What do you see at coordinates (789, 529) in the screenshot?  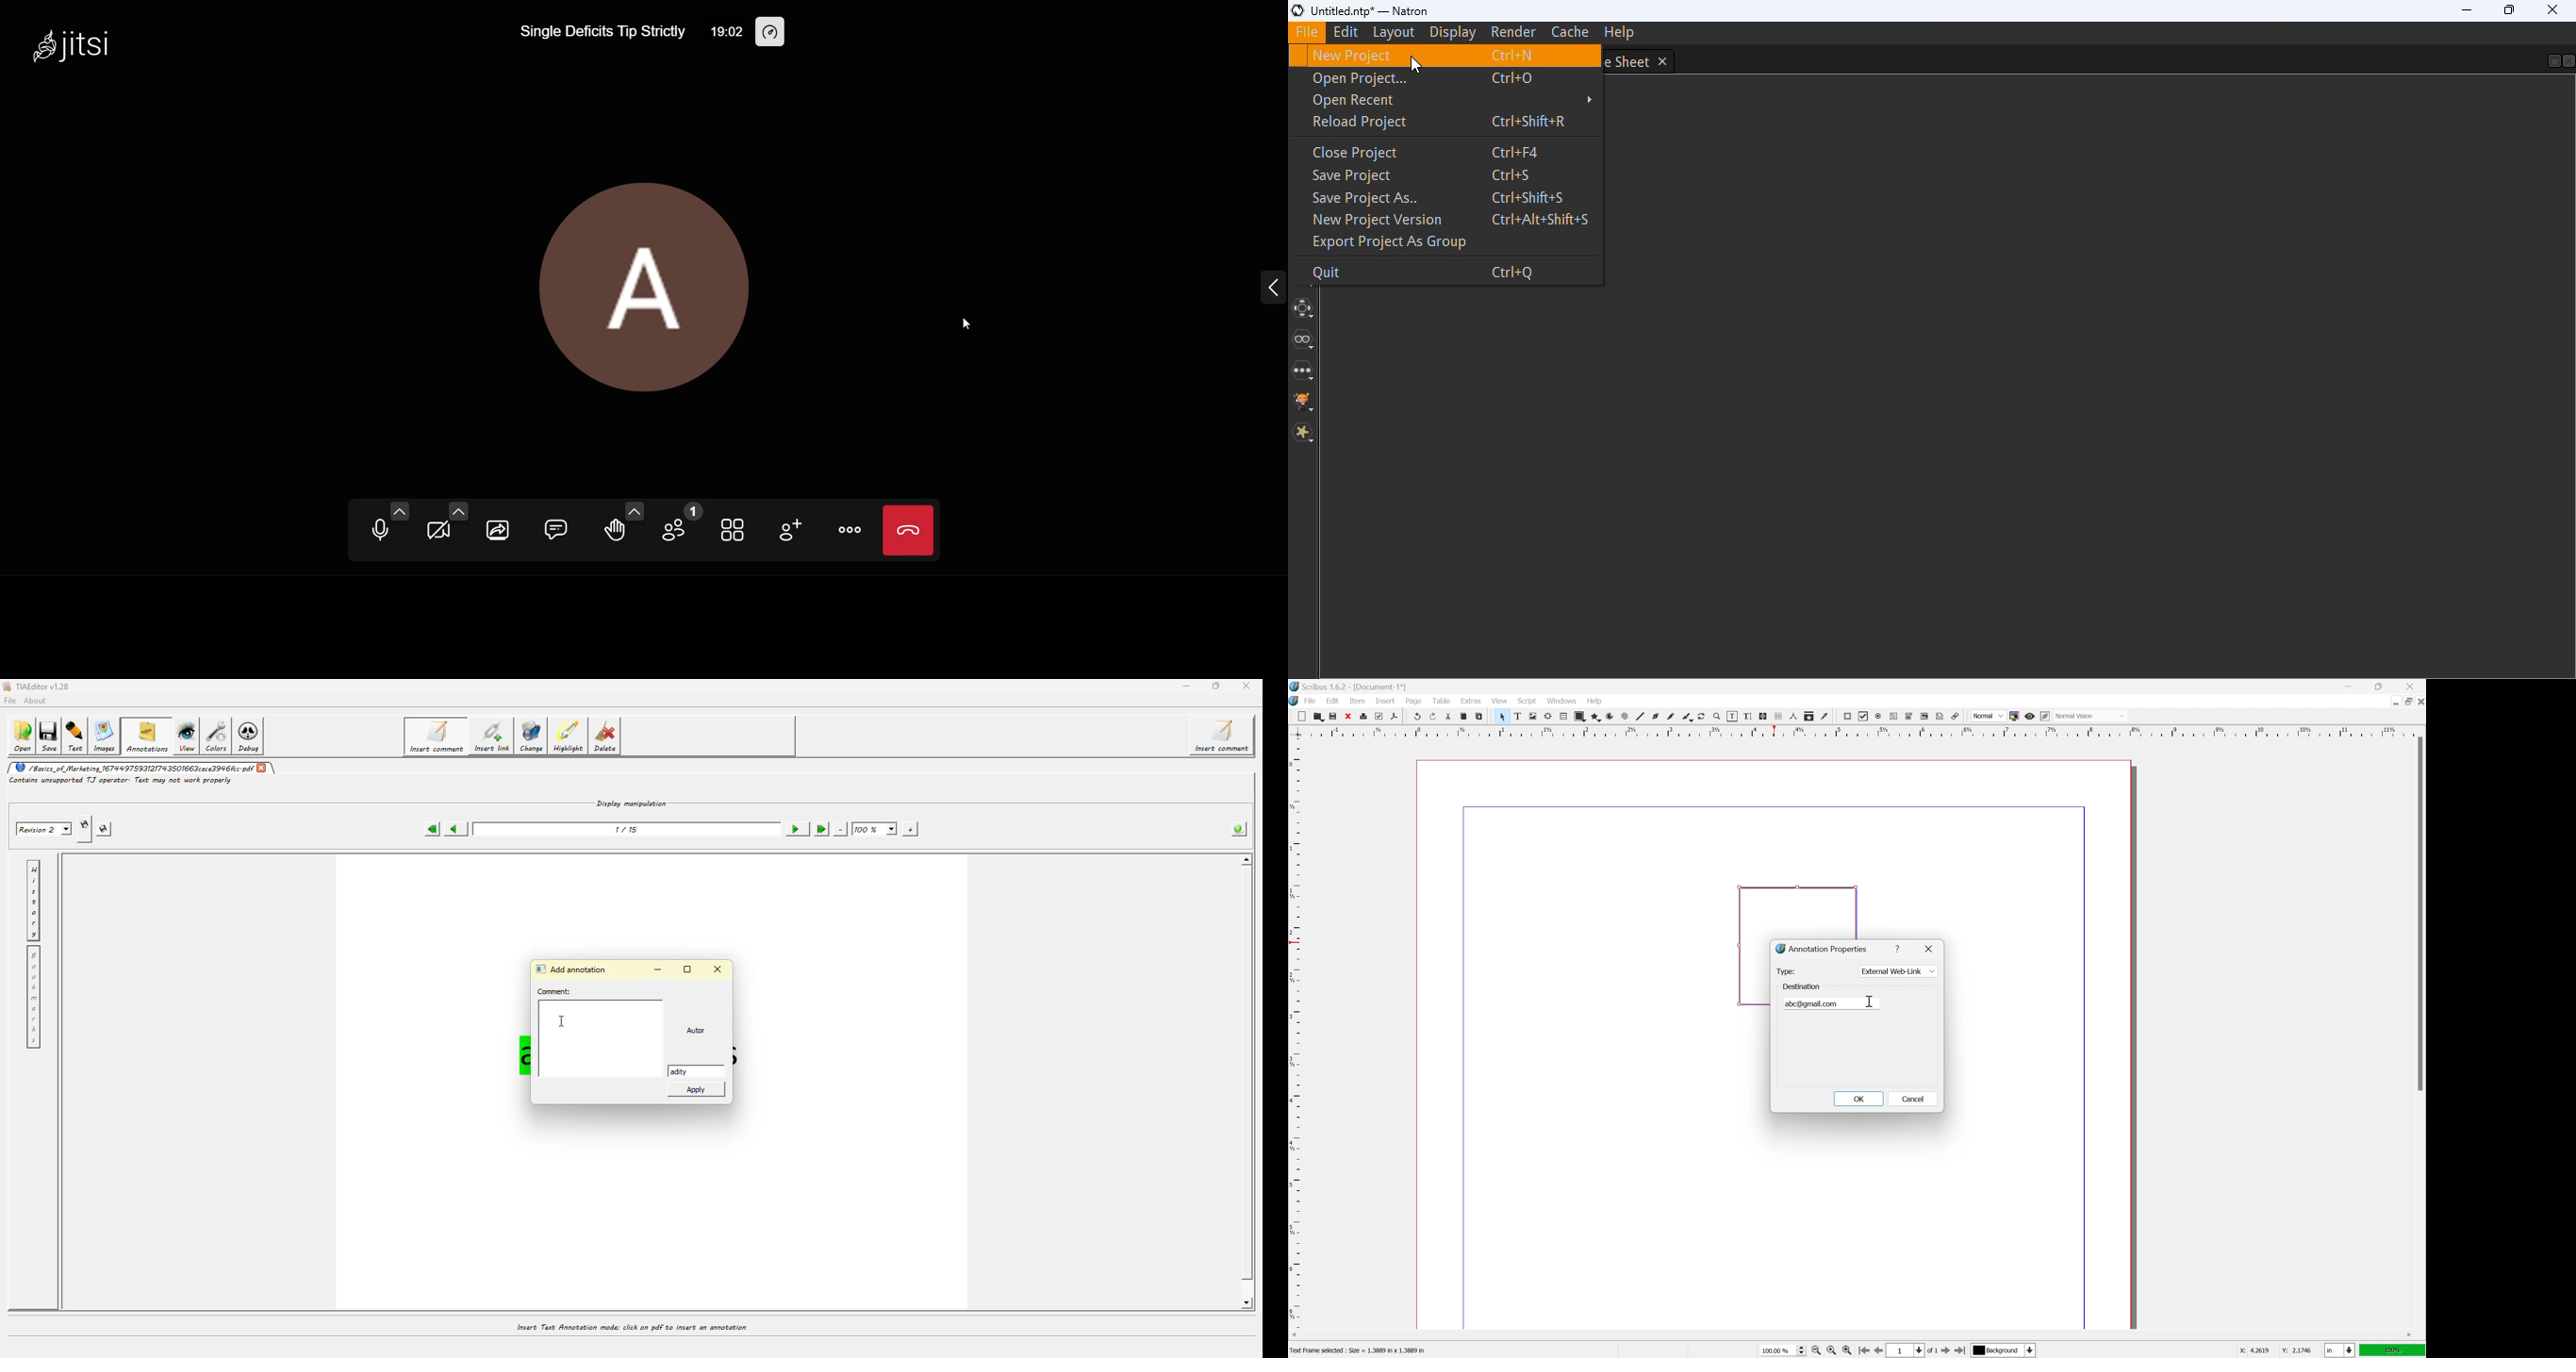 I see `invite people` at bounding box center [789, 529].